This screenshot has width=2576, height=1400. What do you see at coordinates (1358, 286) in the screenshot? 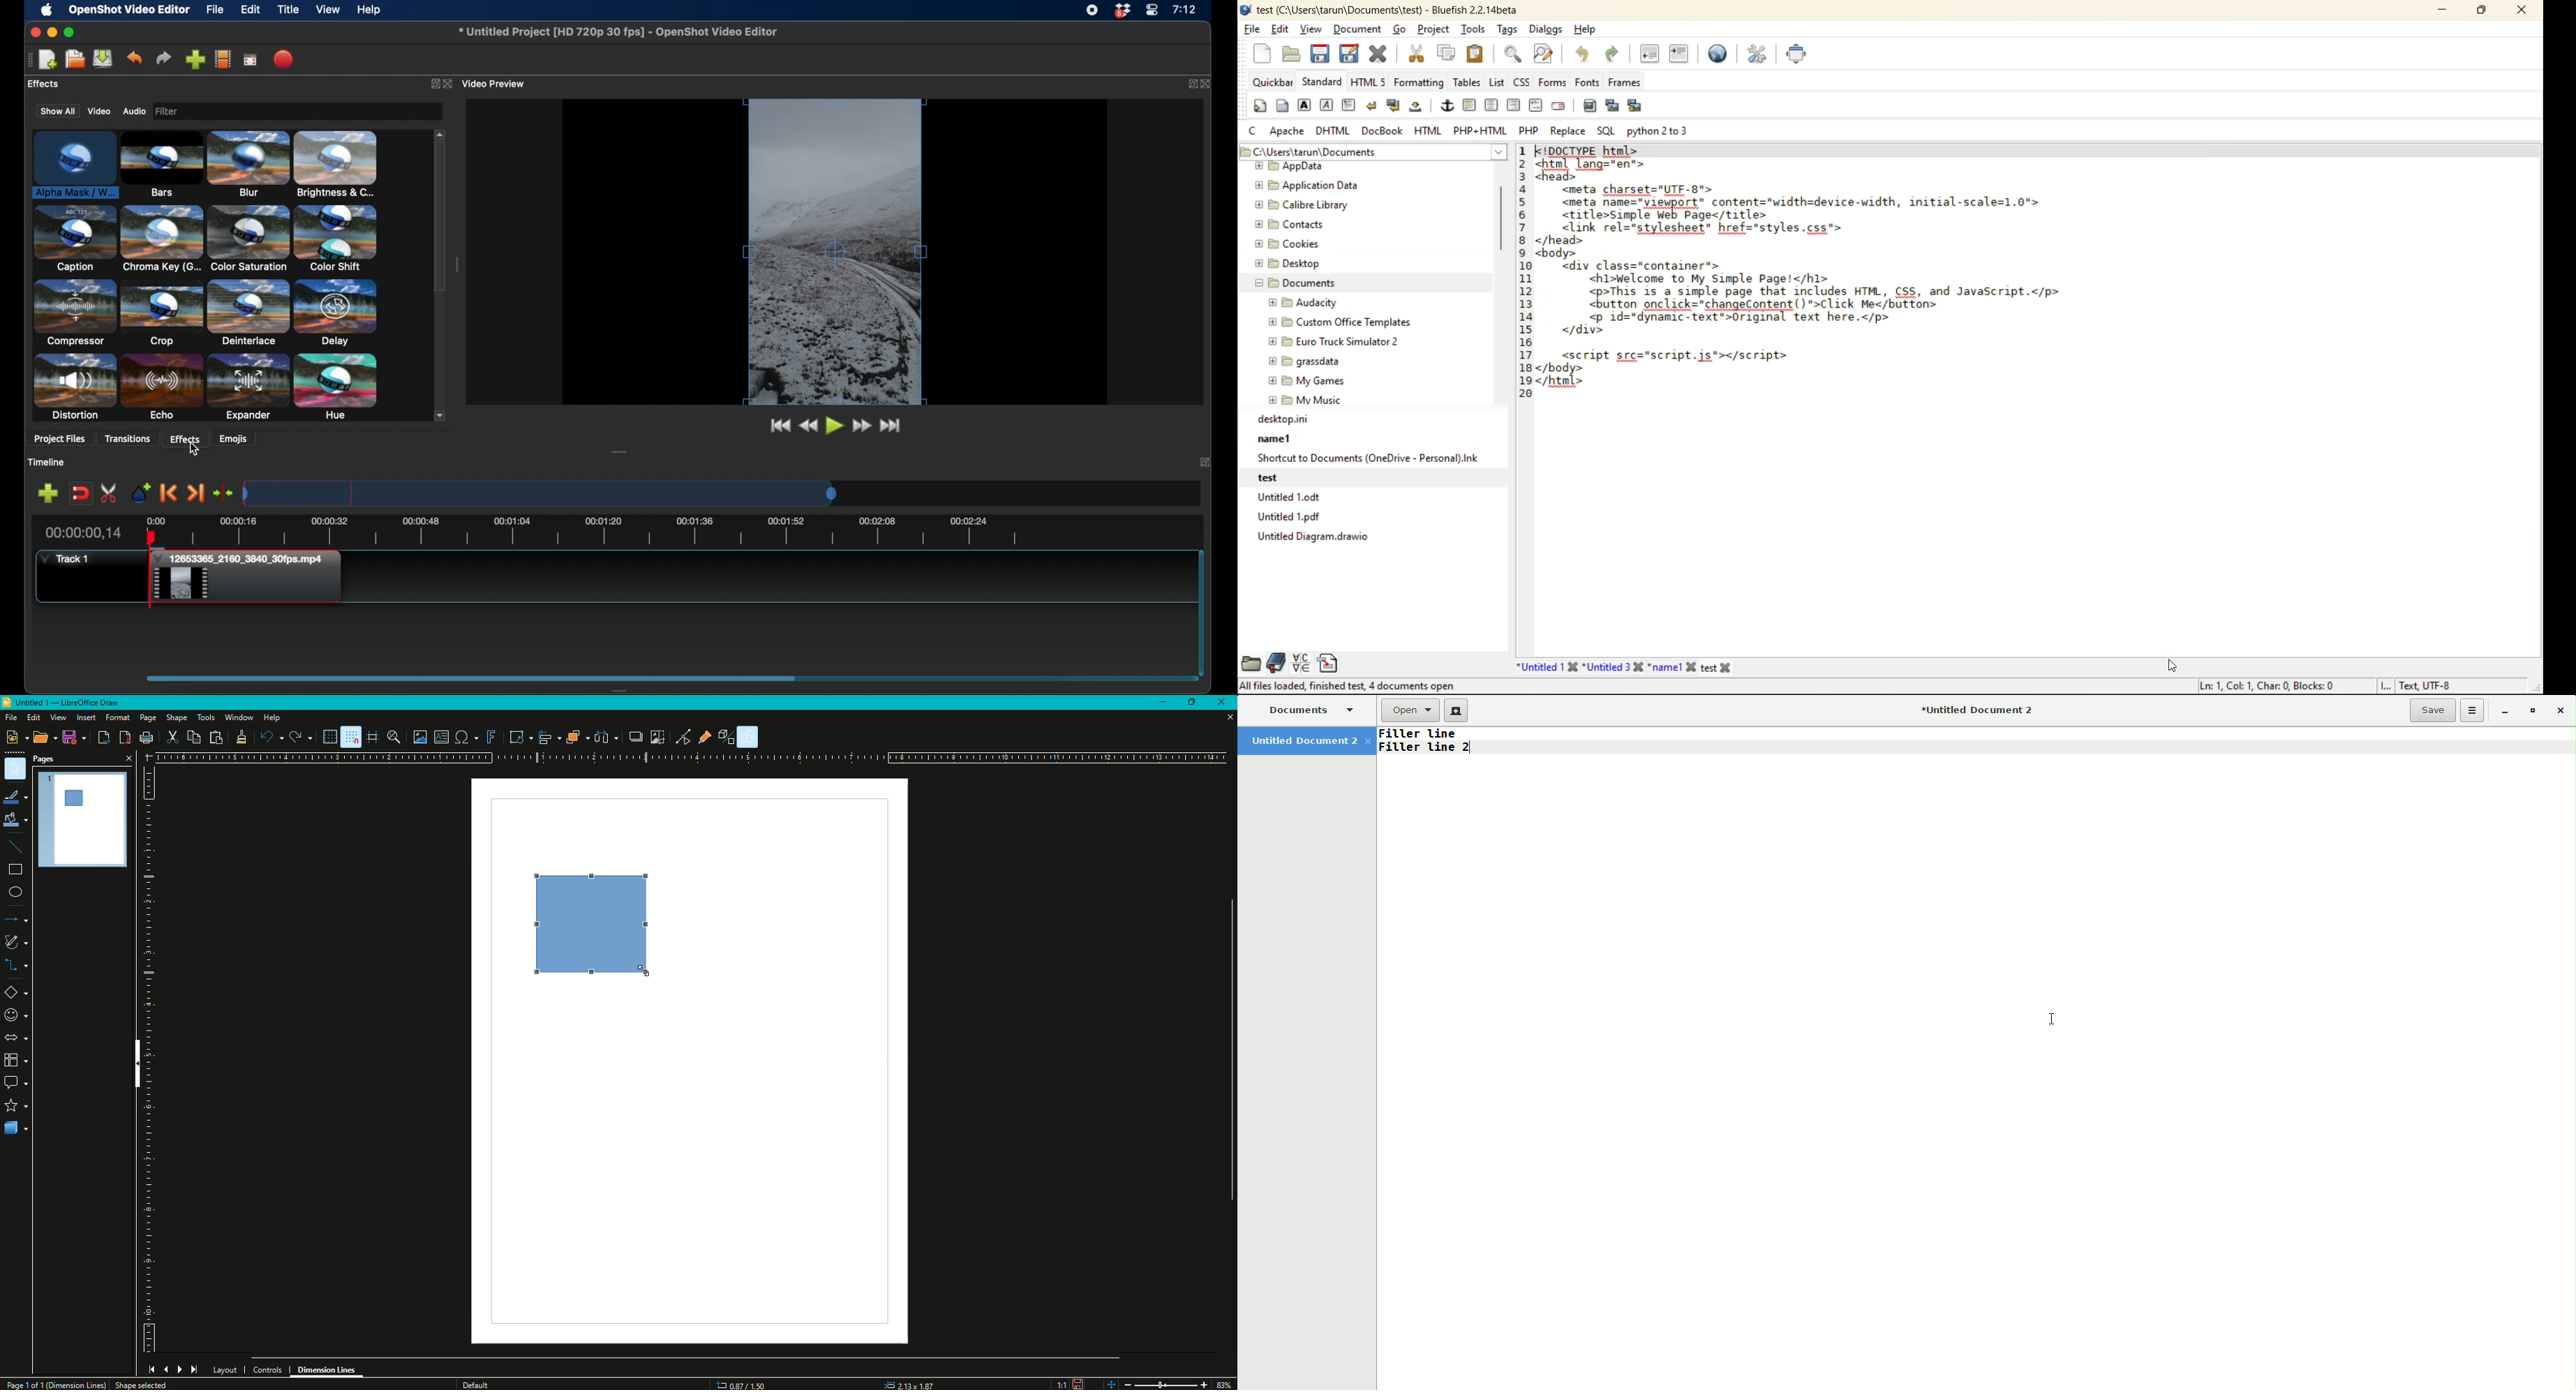
I see `folder explorer` at bounding box center [1358, 286].